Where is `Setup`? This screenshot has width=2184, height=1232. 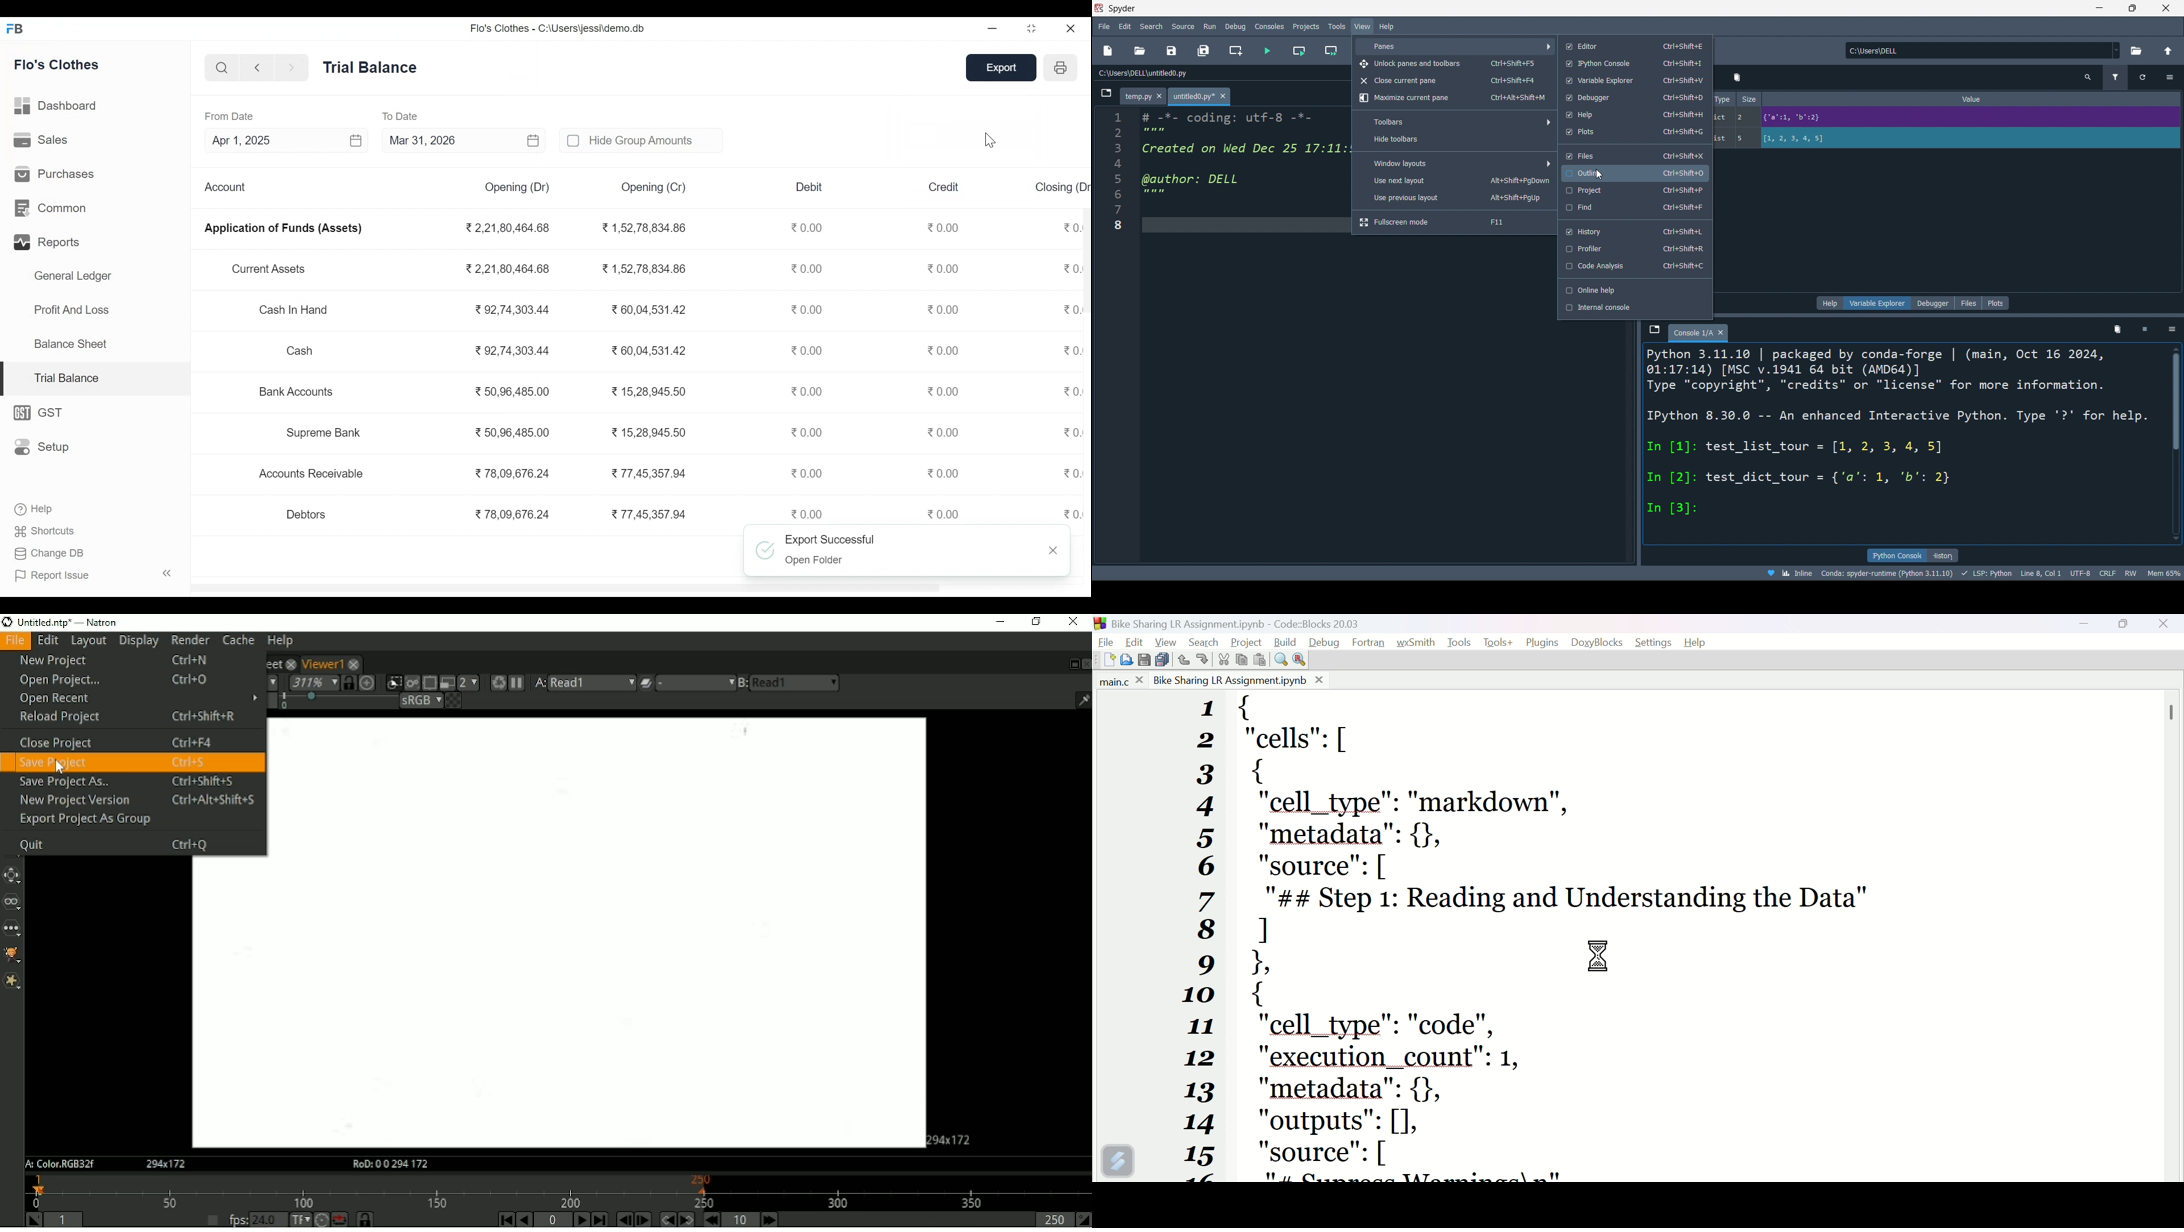 Setup is located at coordinates (42, 447).